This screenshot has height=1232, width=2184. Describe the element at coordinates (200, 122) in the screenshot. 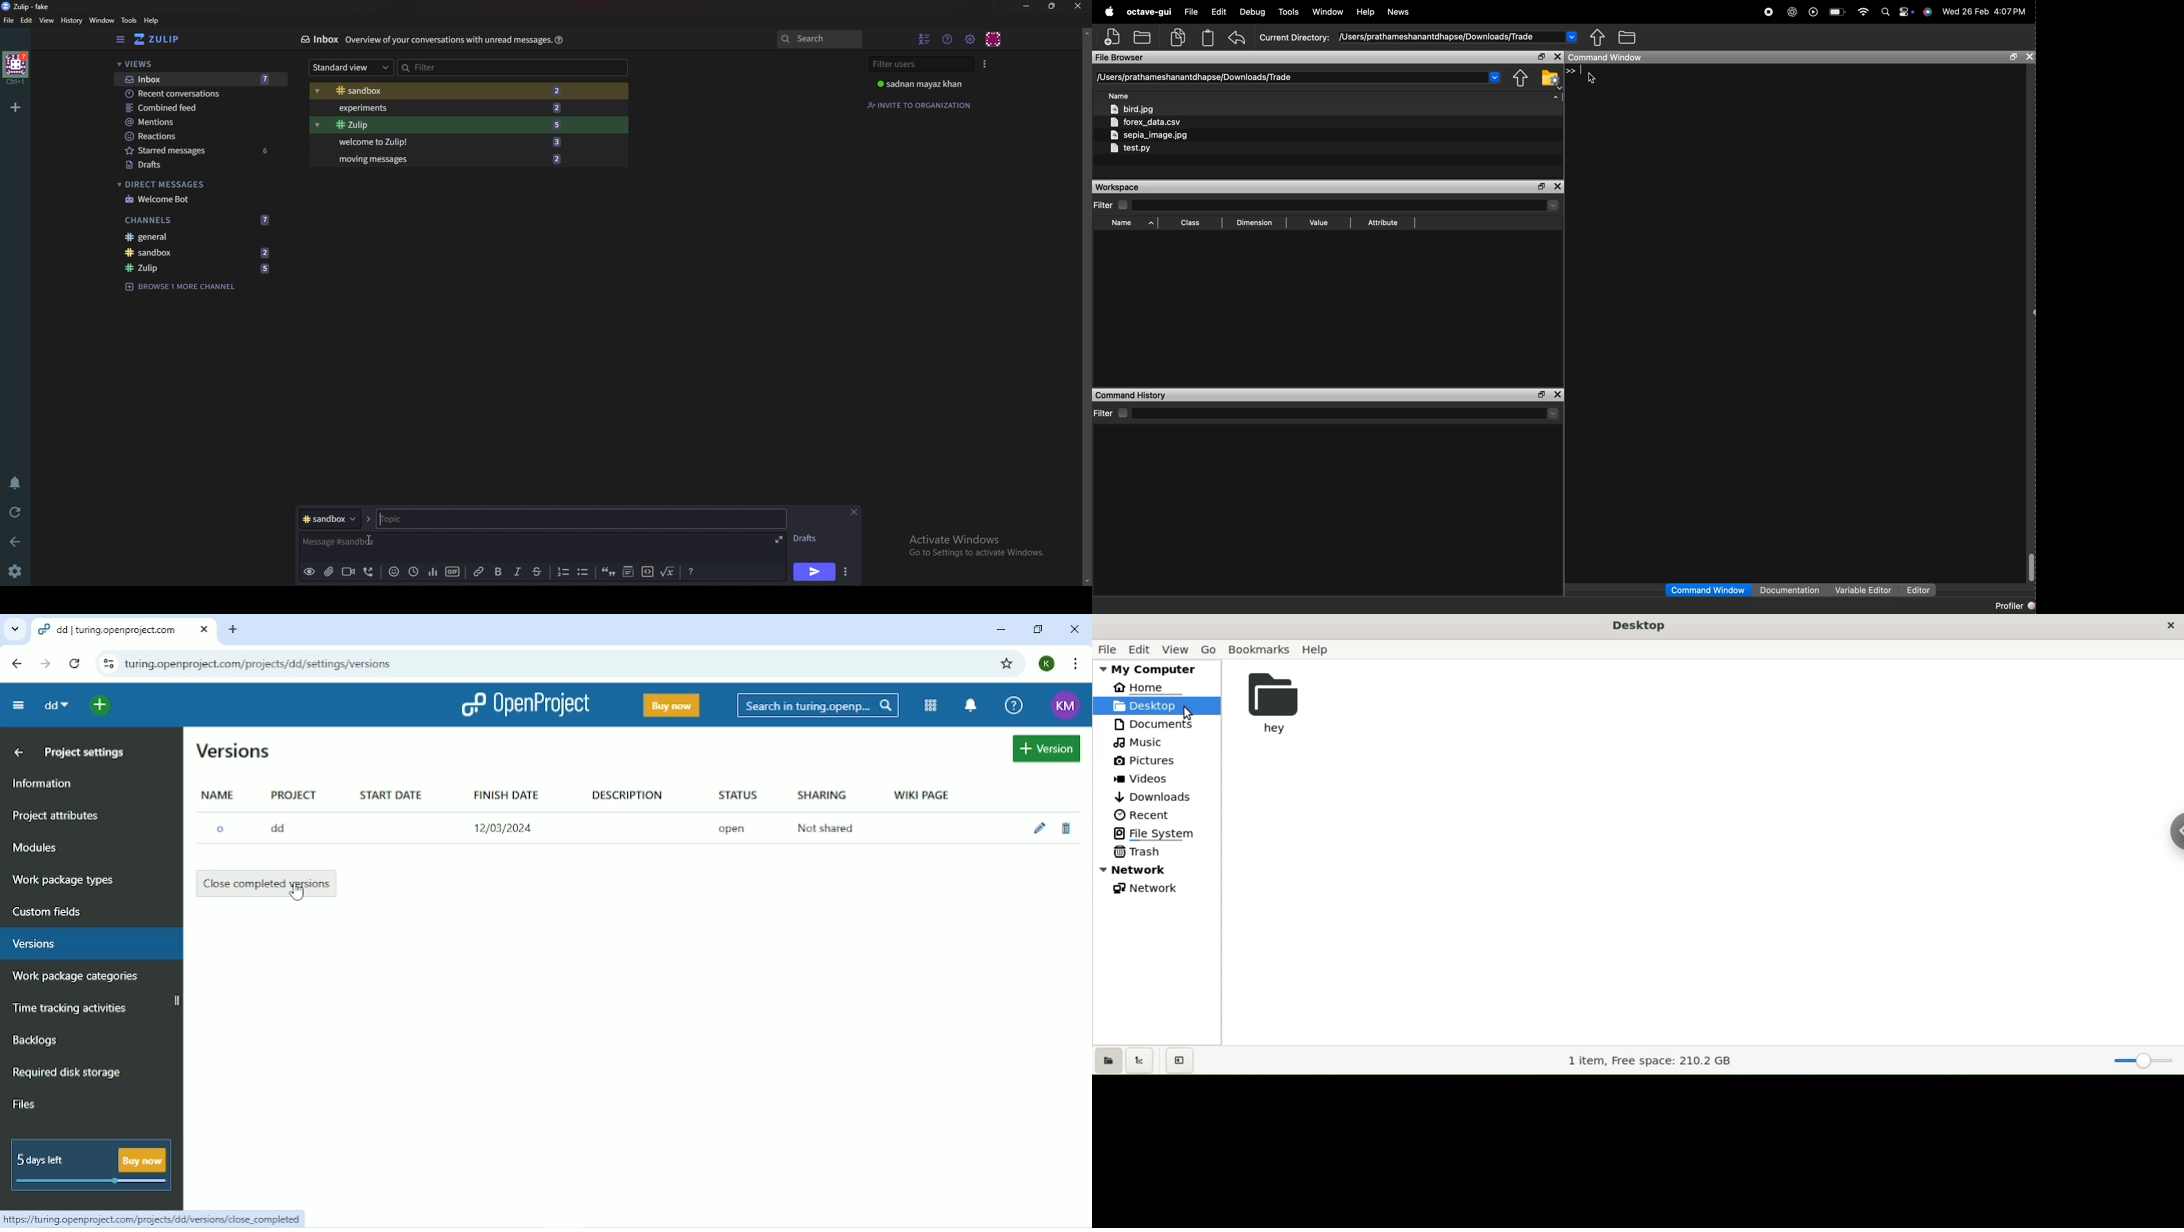

I see `Mentions` at that location.